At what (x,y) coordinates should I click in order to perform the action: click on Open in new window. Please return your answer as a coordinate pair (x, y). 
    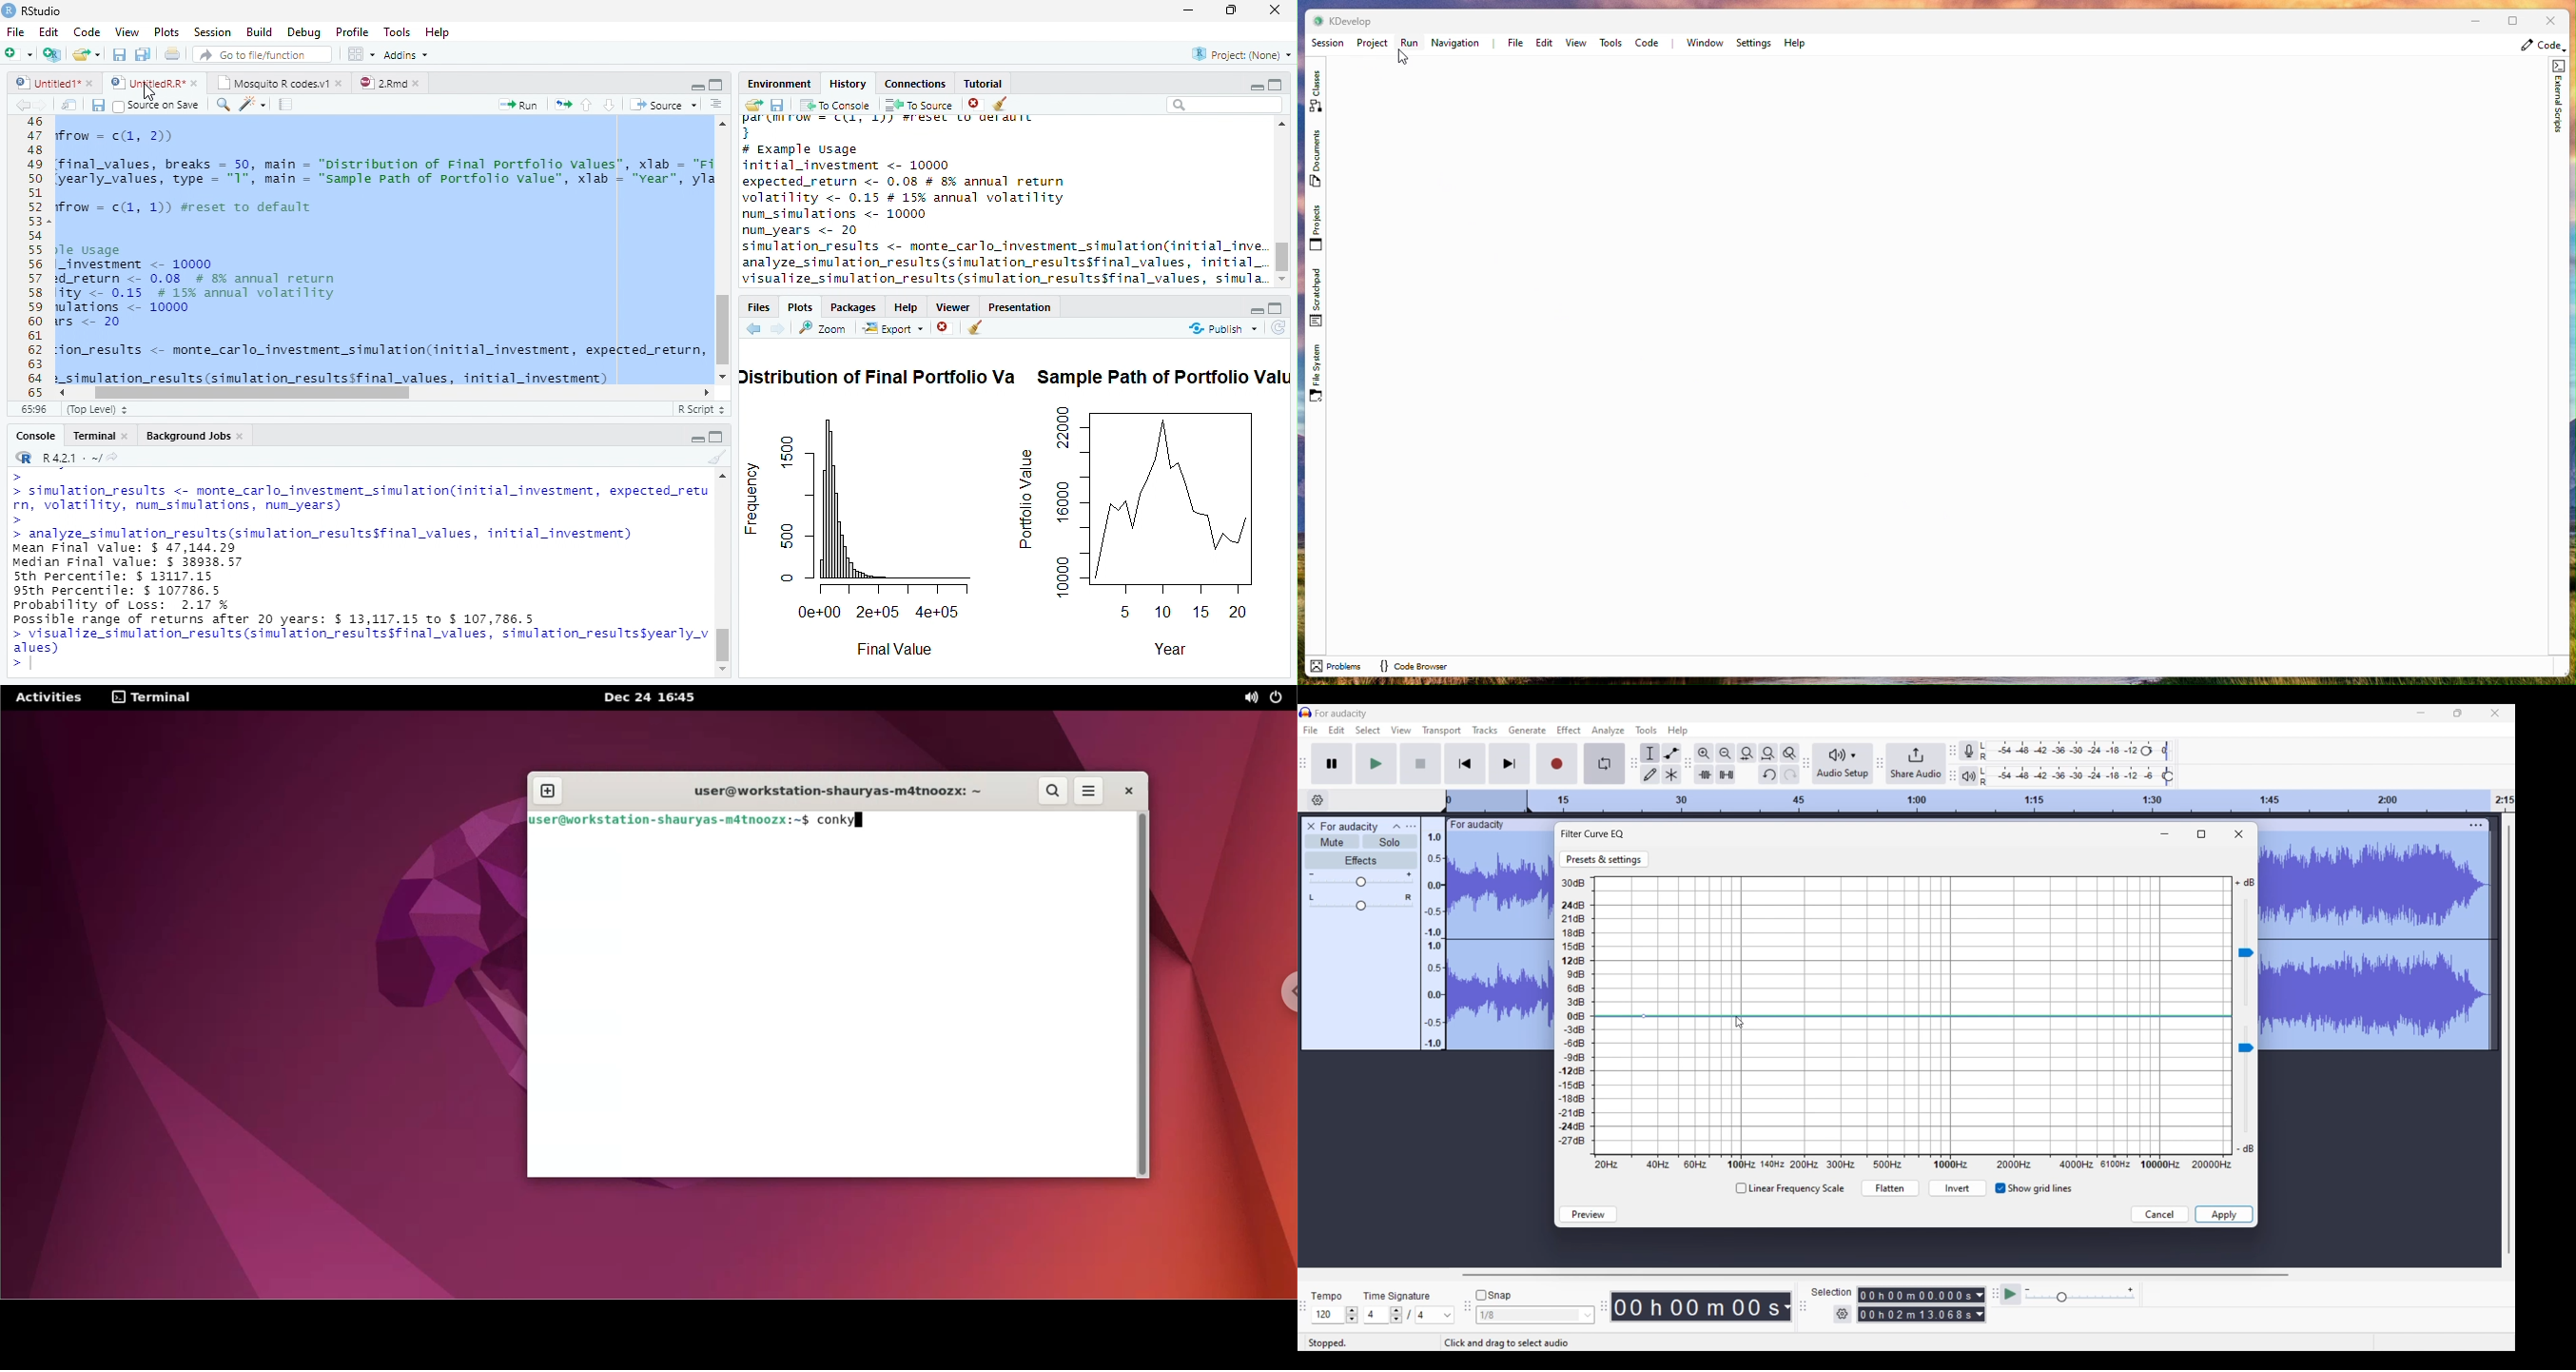
    Looking at the image, I should click on (69, 105).